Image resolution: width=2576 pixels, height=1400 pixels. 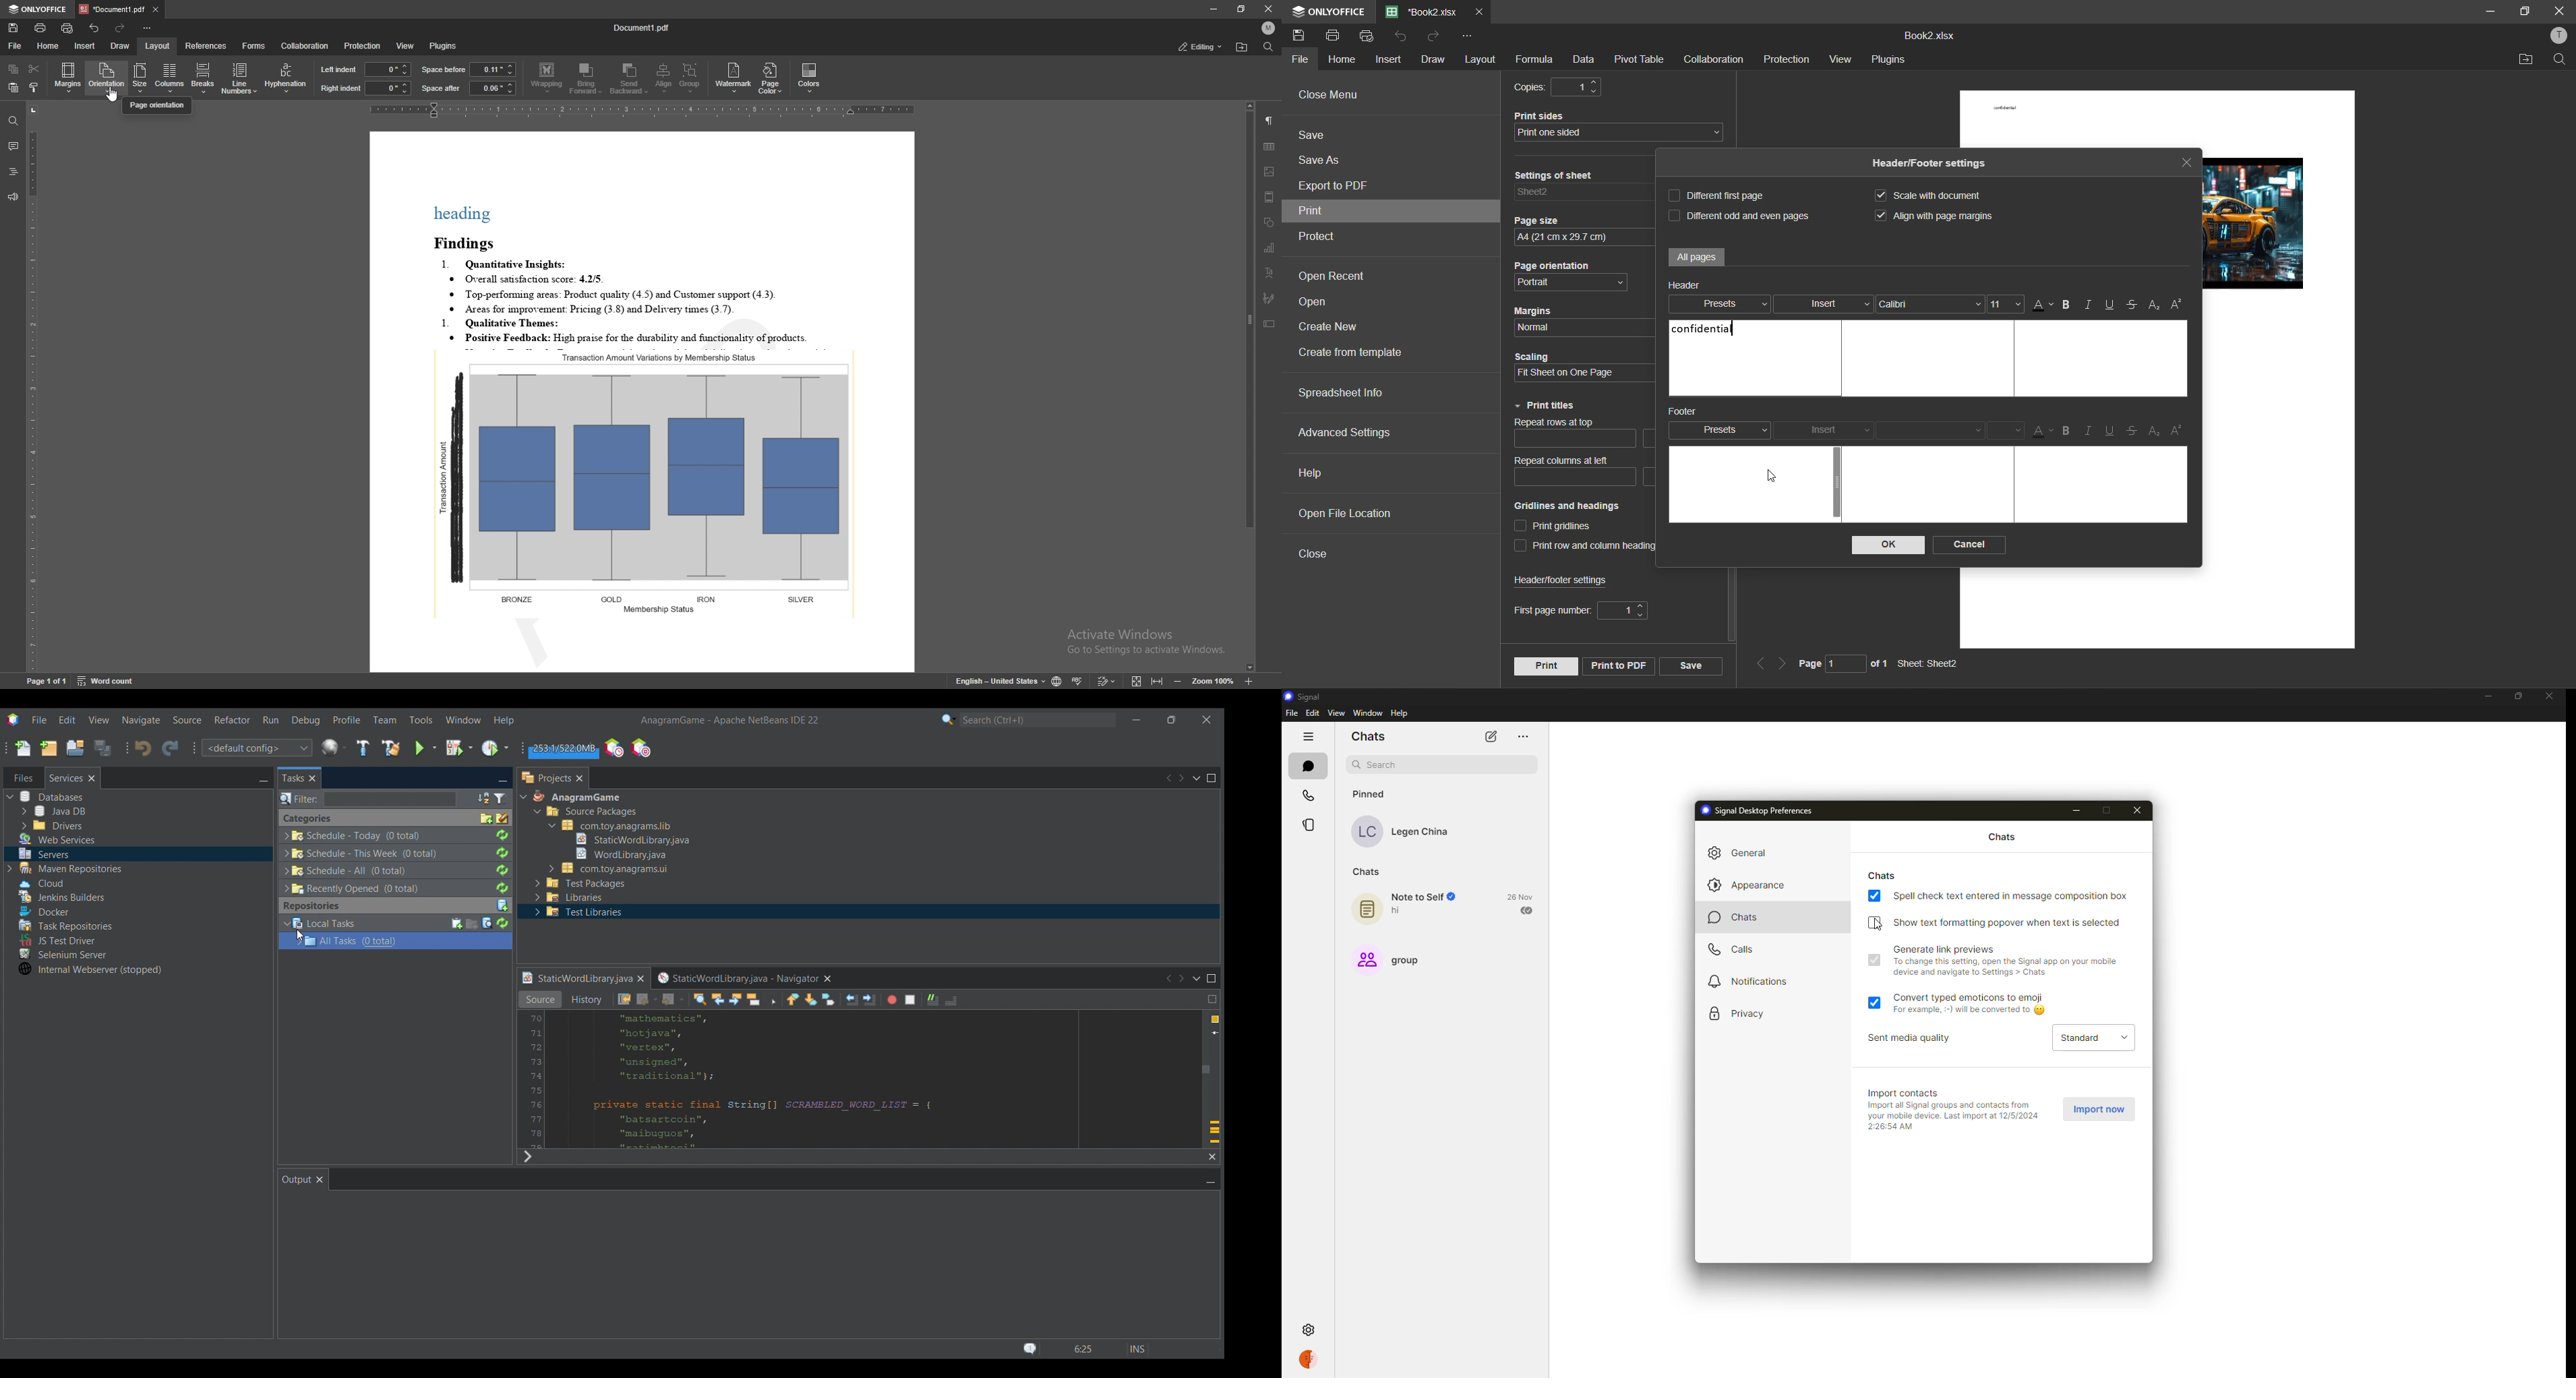 What do you see at coordinates (1319, 136) in the screenshot?
I see `save` at bounding box center [1319, 136].